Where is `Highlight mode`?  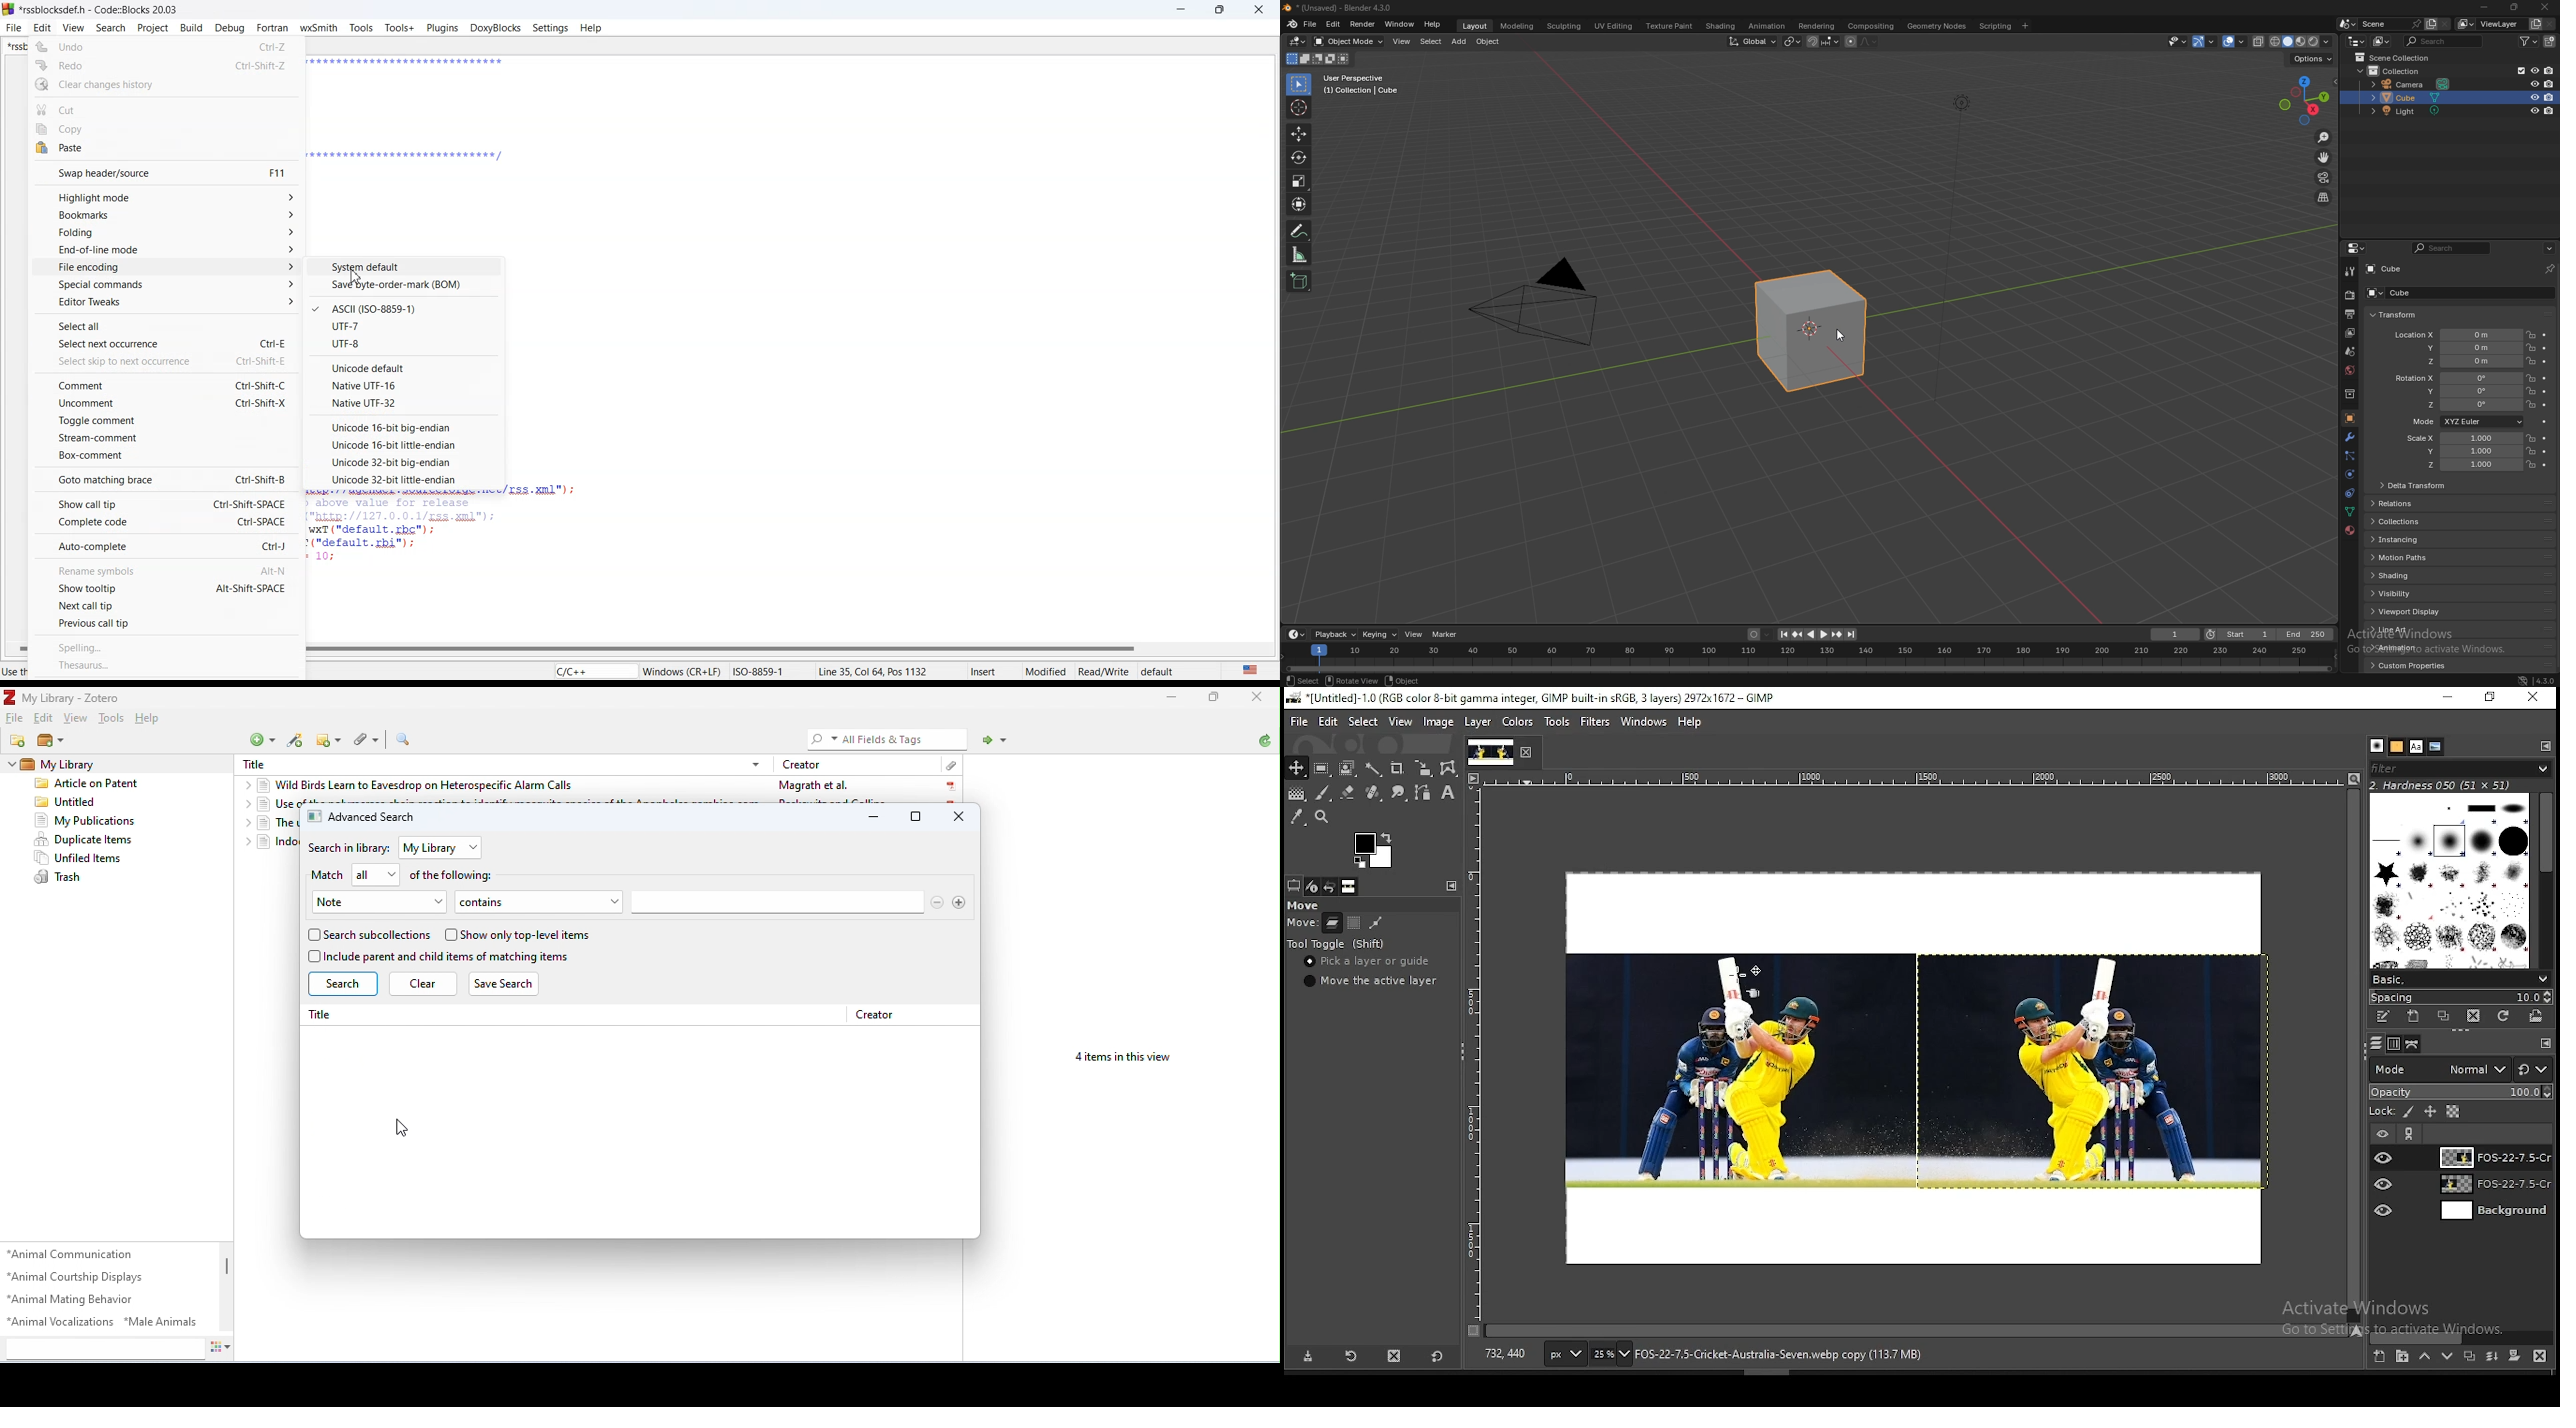 Highlight mode is located at coordinates (168, 197).